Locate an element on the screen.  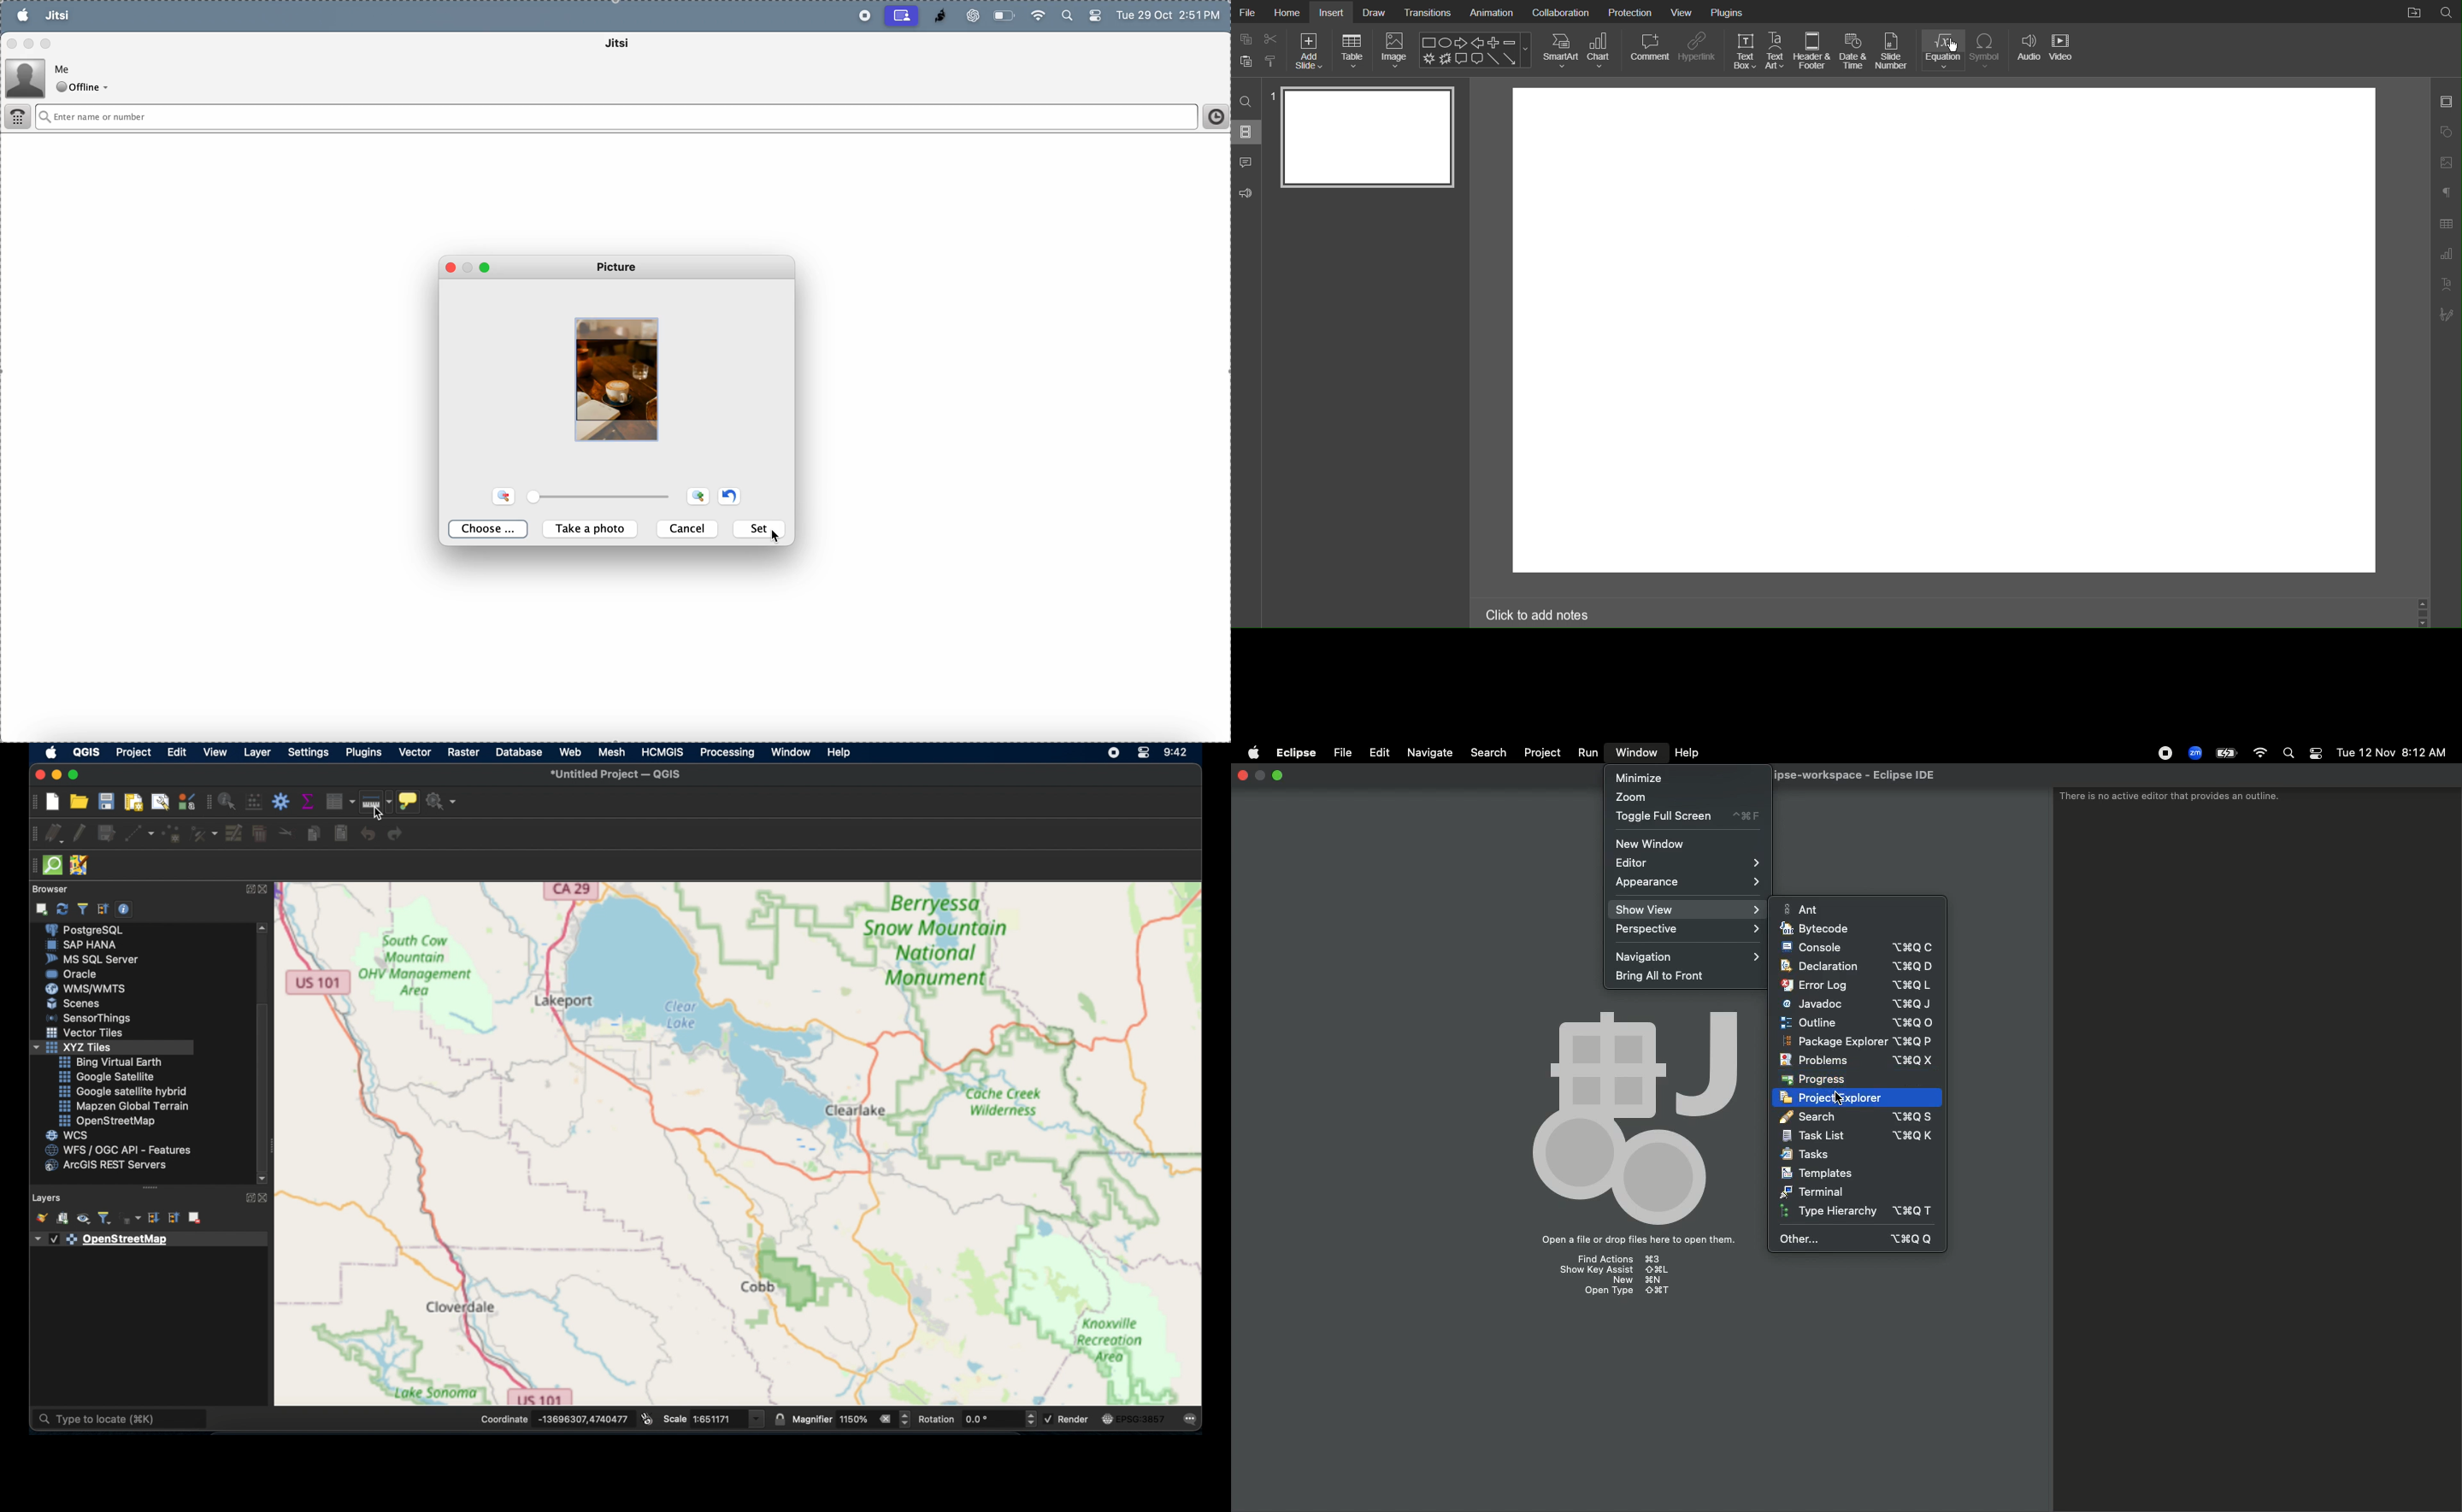
save project is located at coordinates (108, 802).